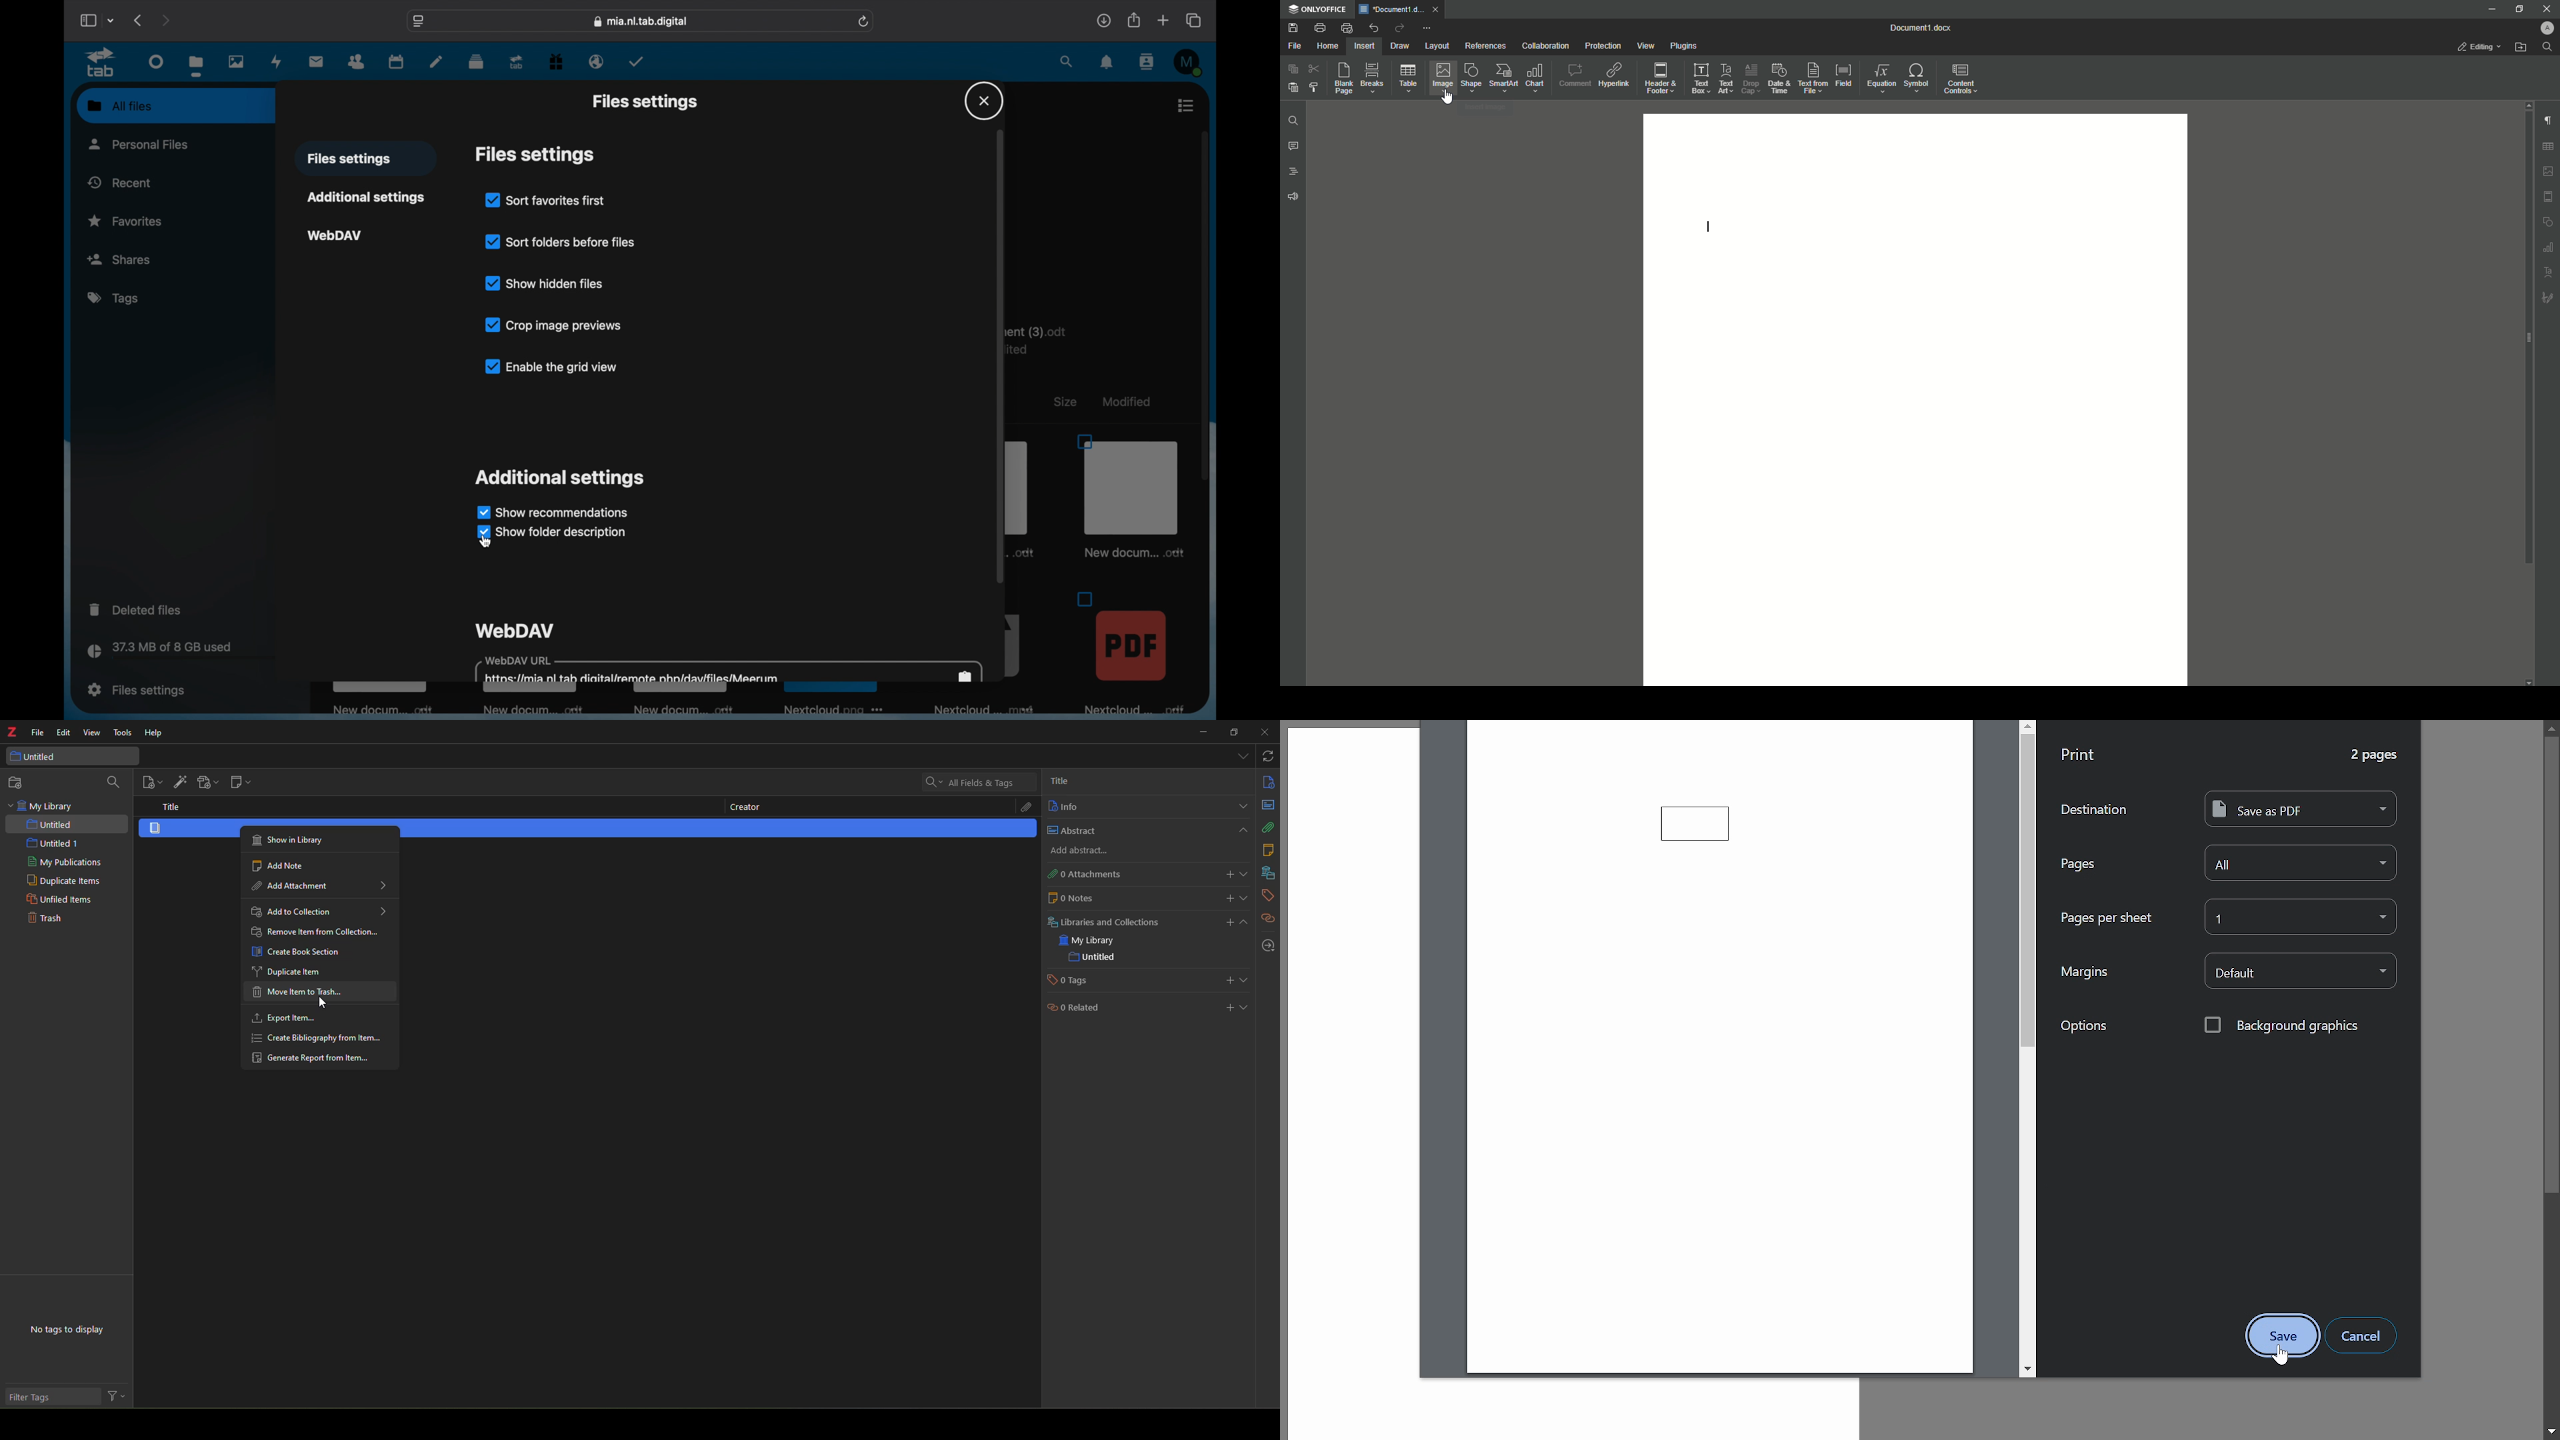 Image resolution: width=2576 pixels, height=1456 pixels. I want to click on expand, so click(1245, 874).